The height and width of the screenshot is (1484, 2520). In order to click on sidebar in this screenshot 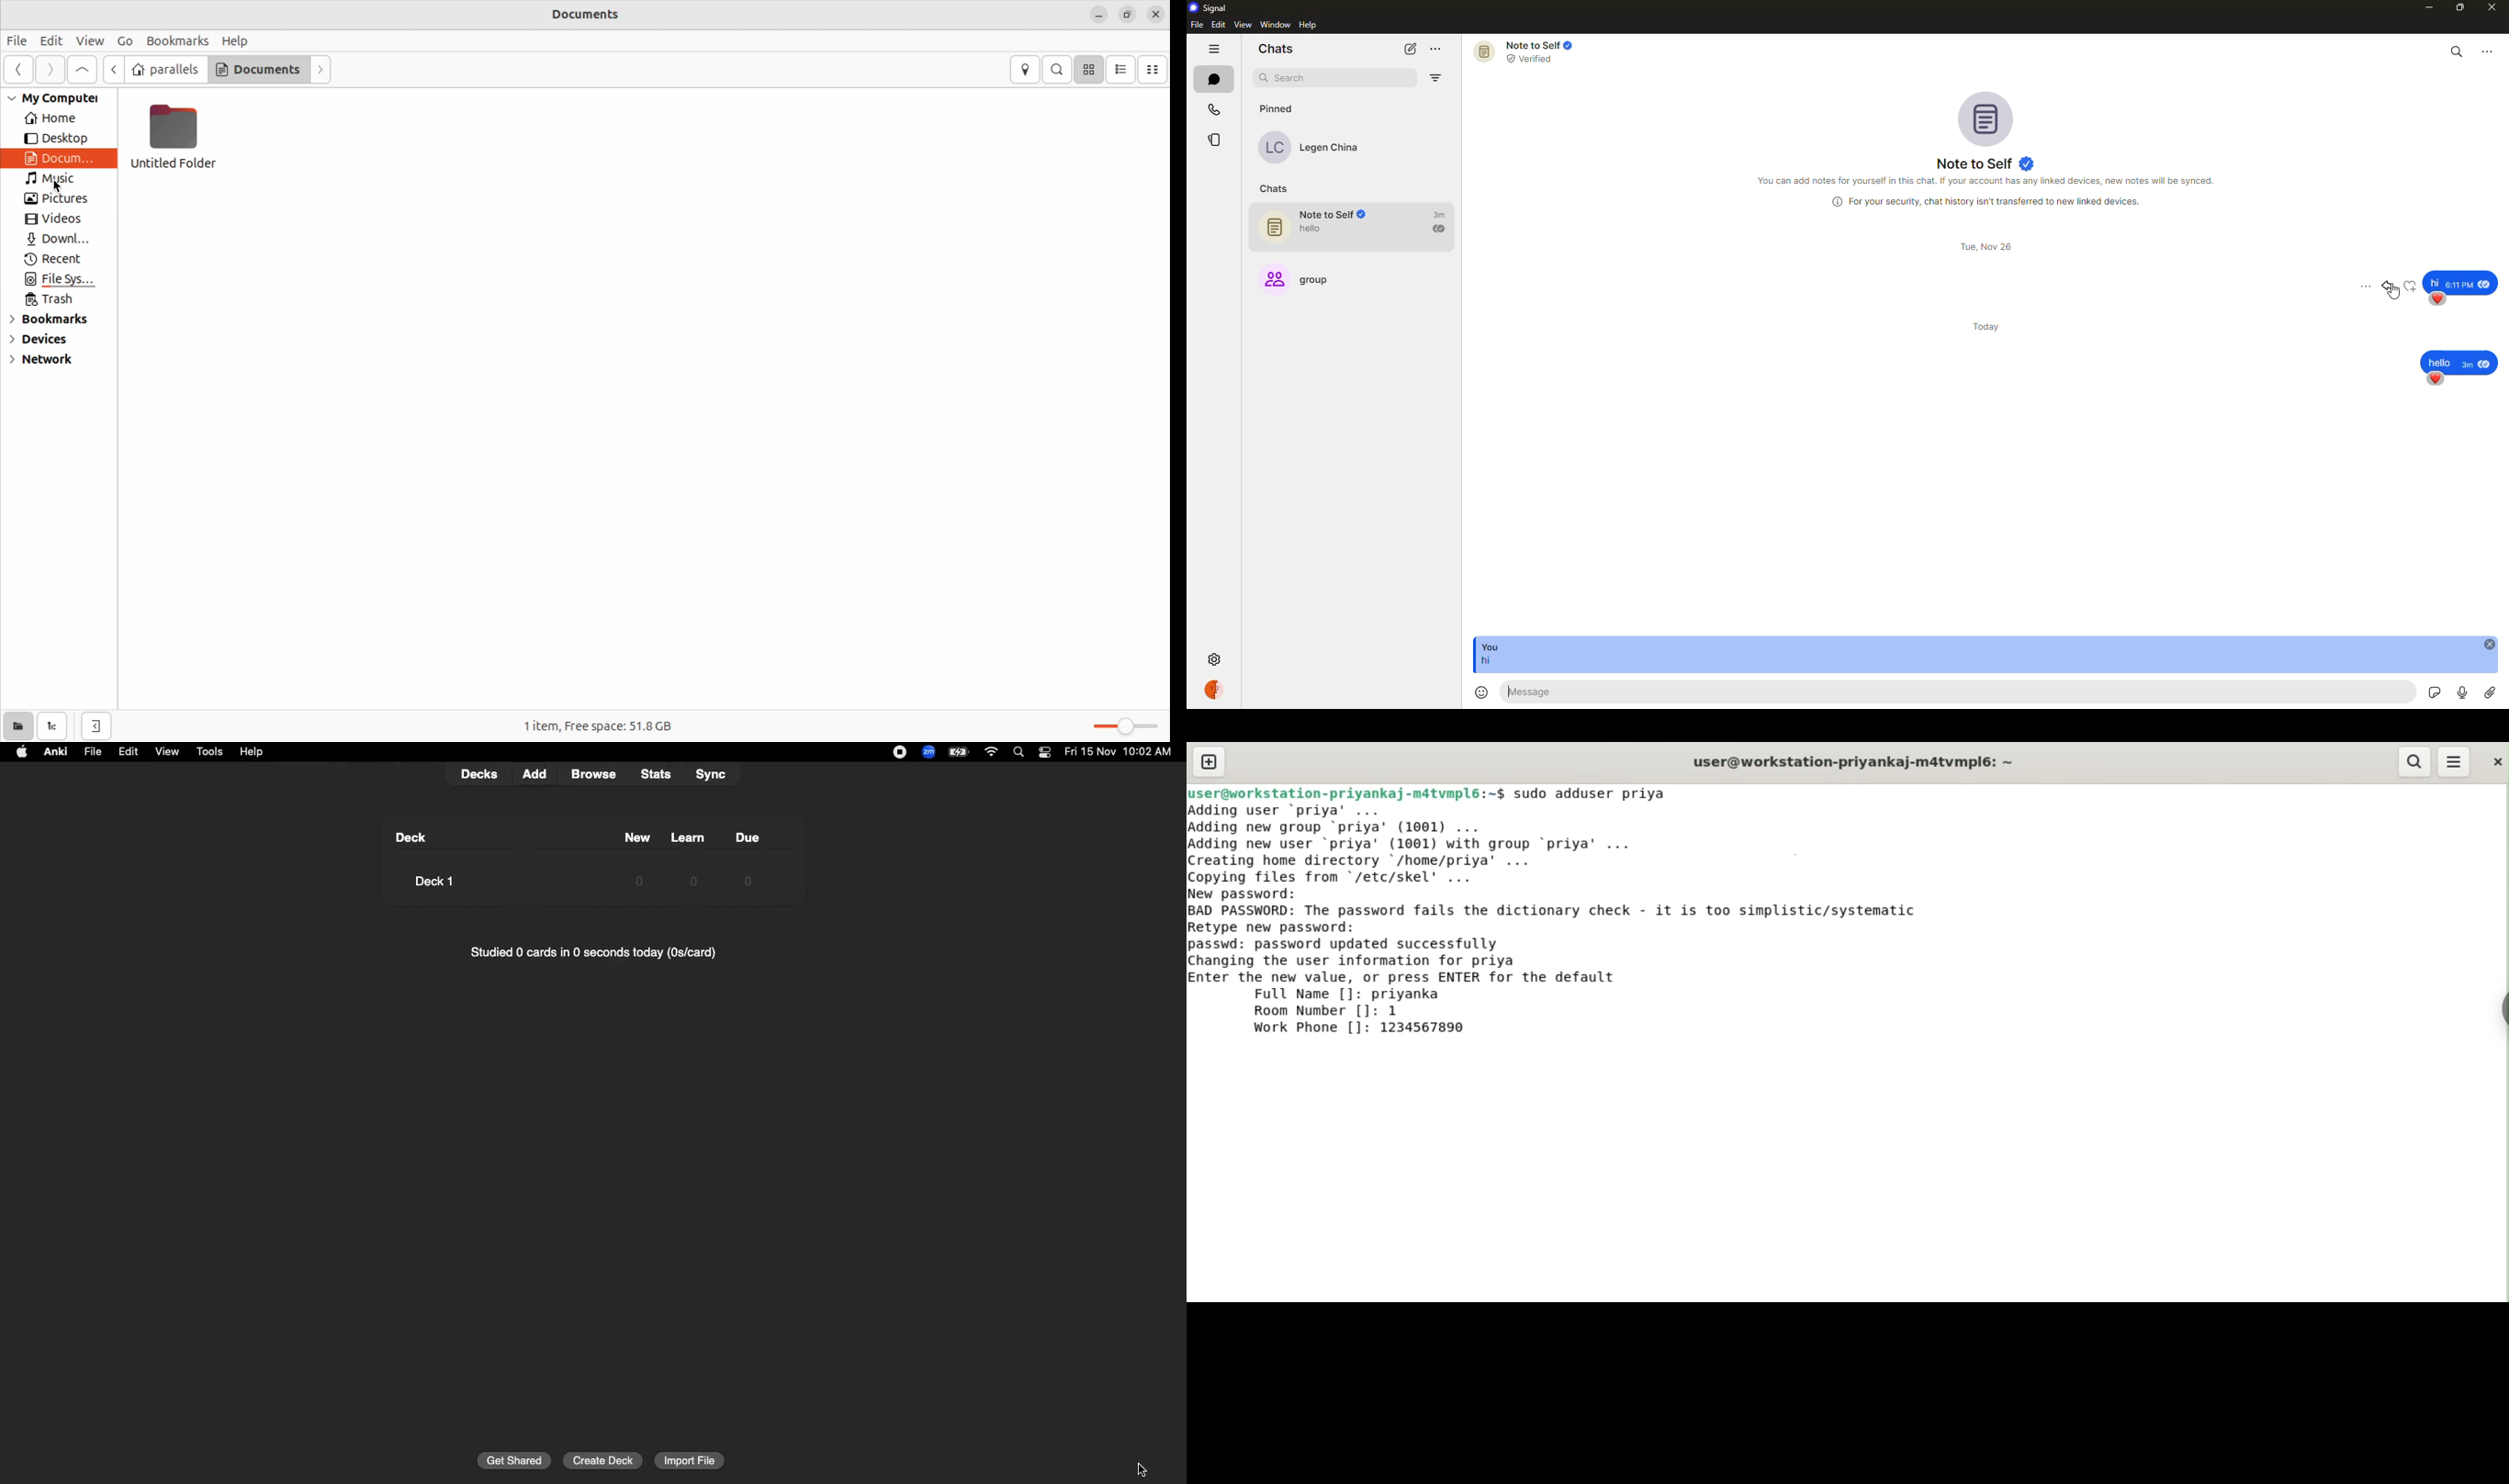, I will do `click(2502, 1010)`.